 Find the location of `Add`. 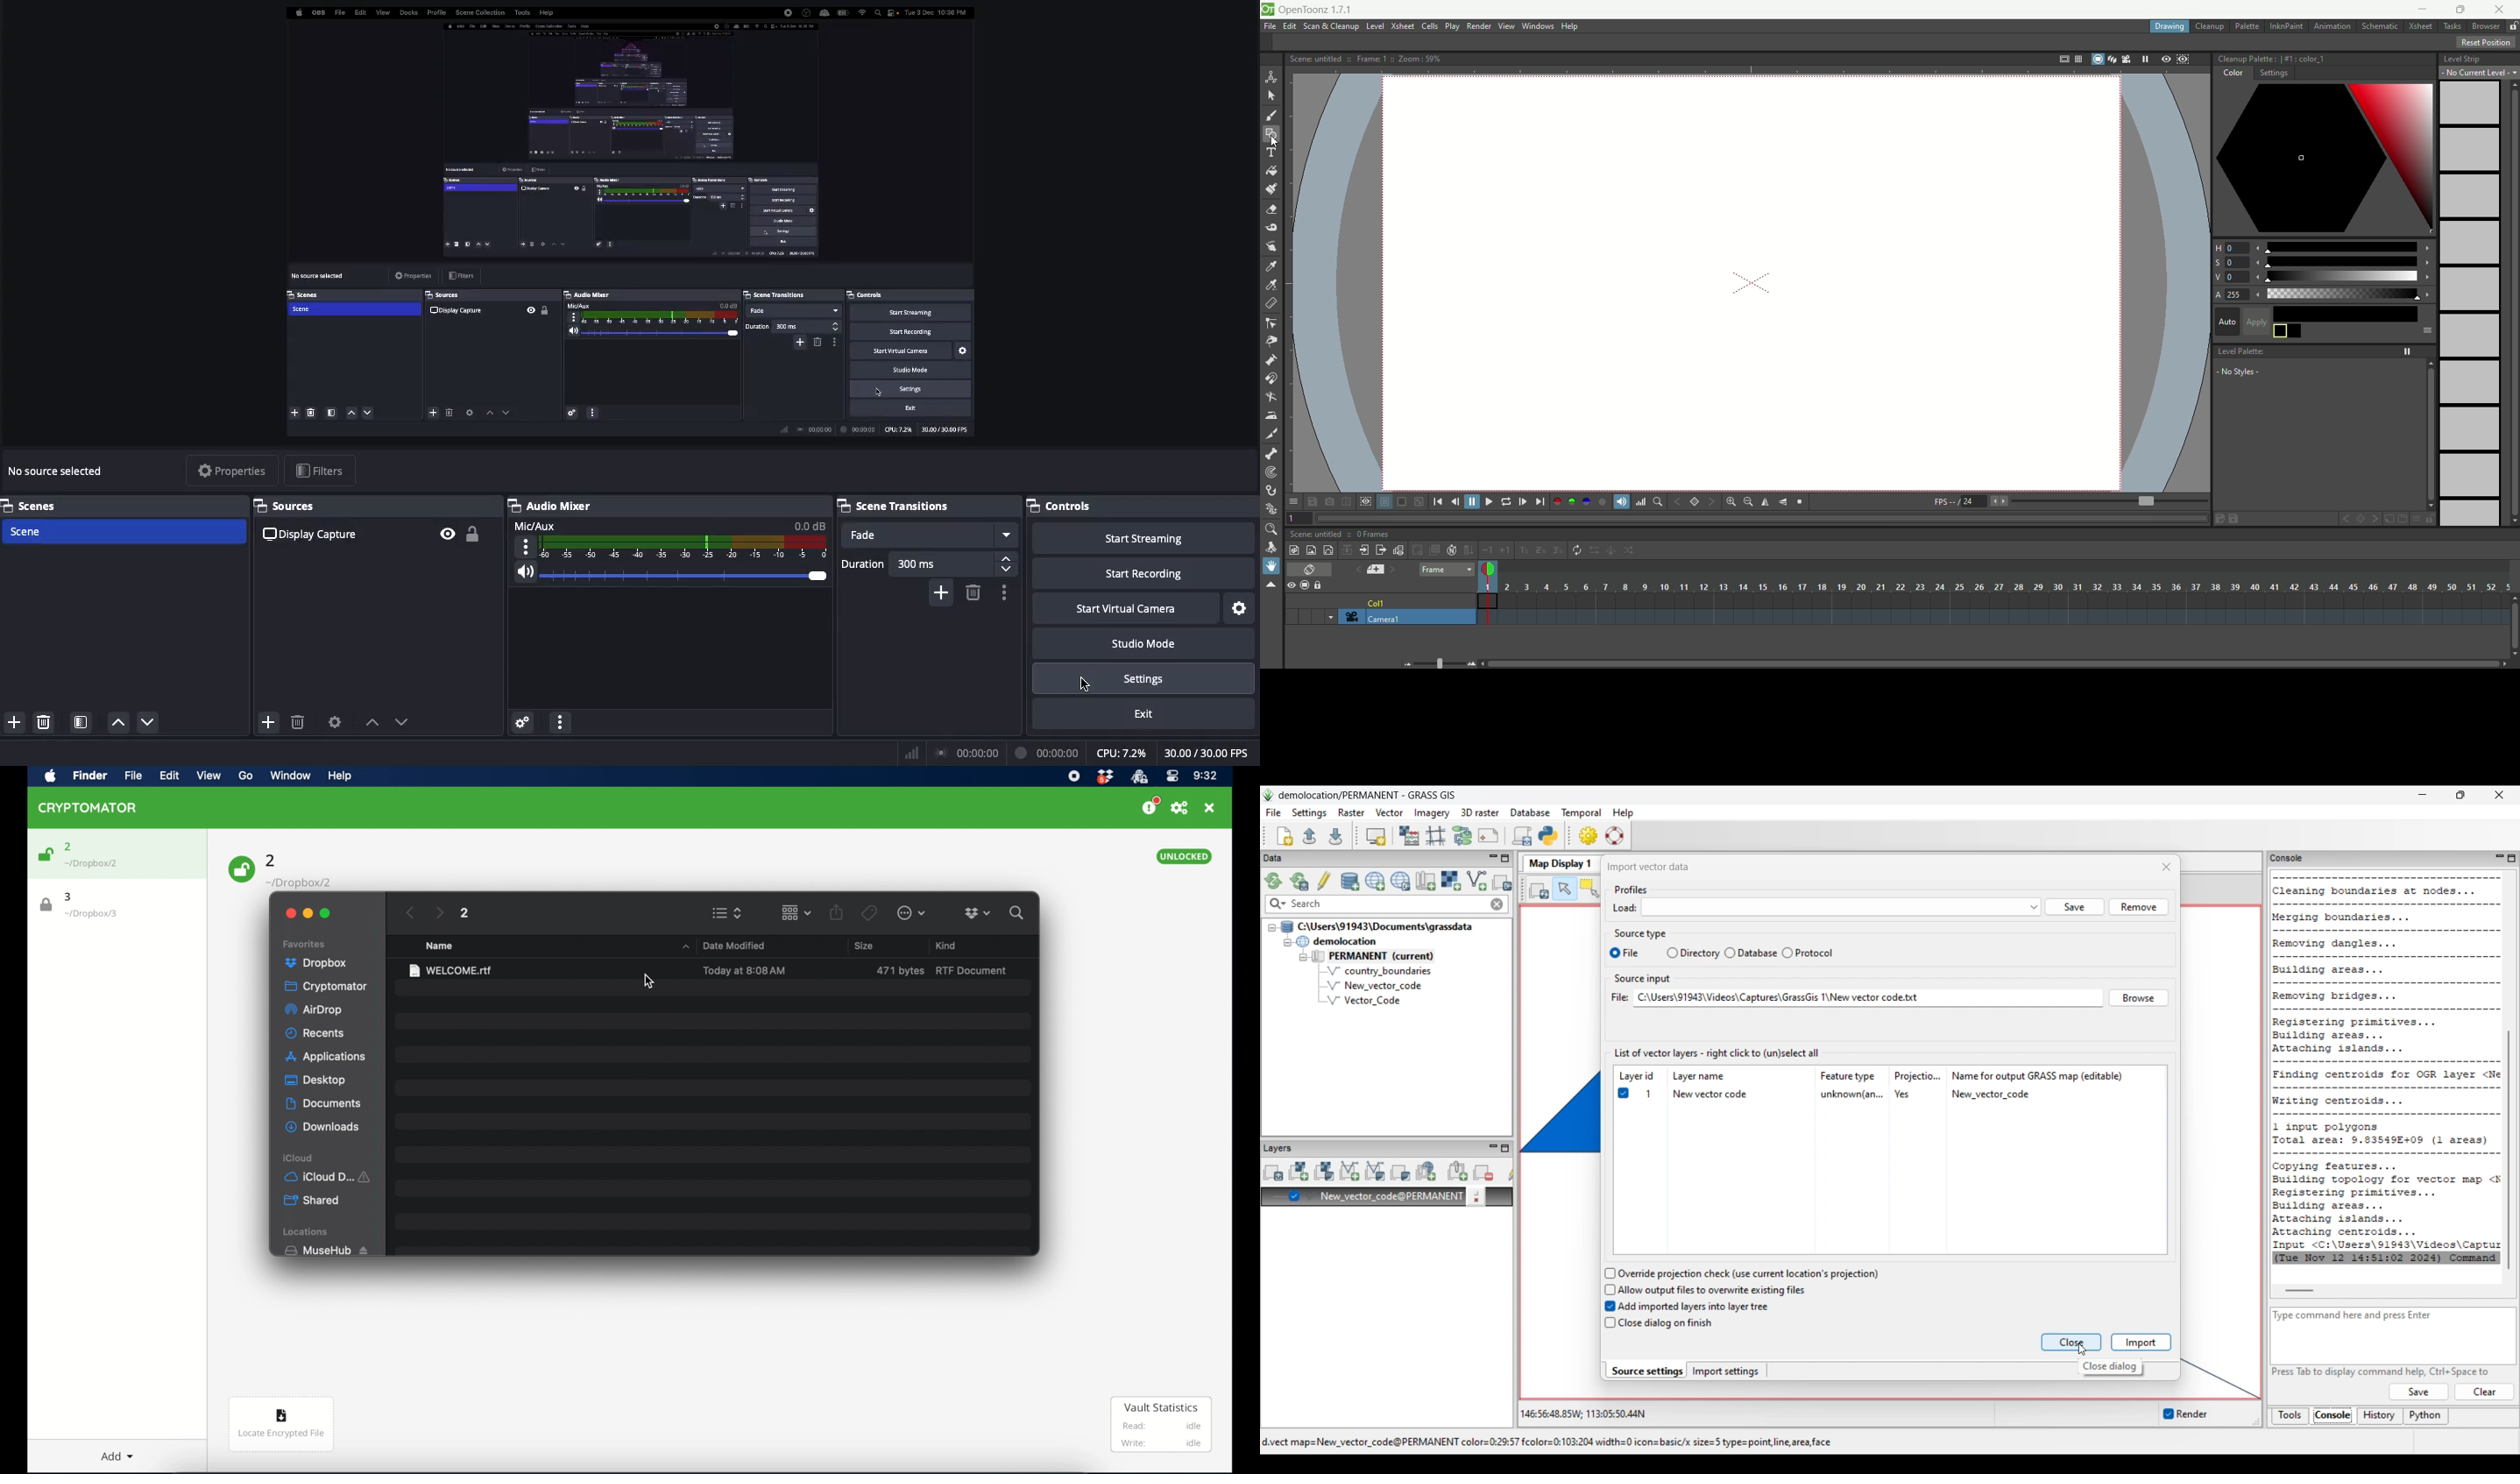

Add is located at coordinates (11, 720).